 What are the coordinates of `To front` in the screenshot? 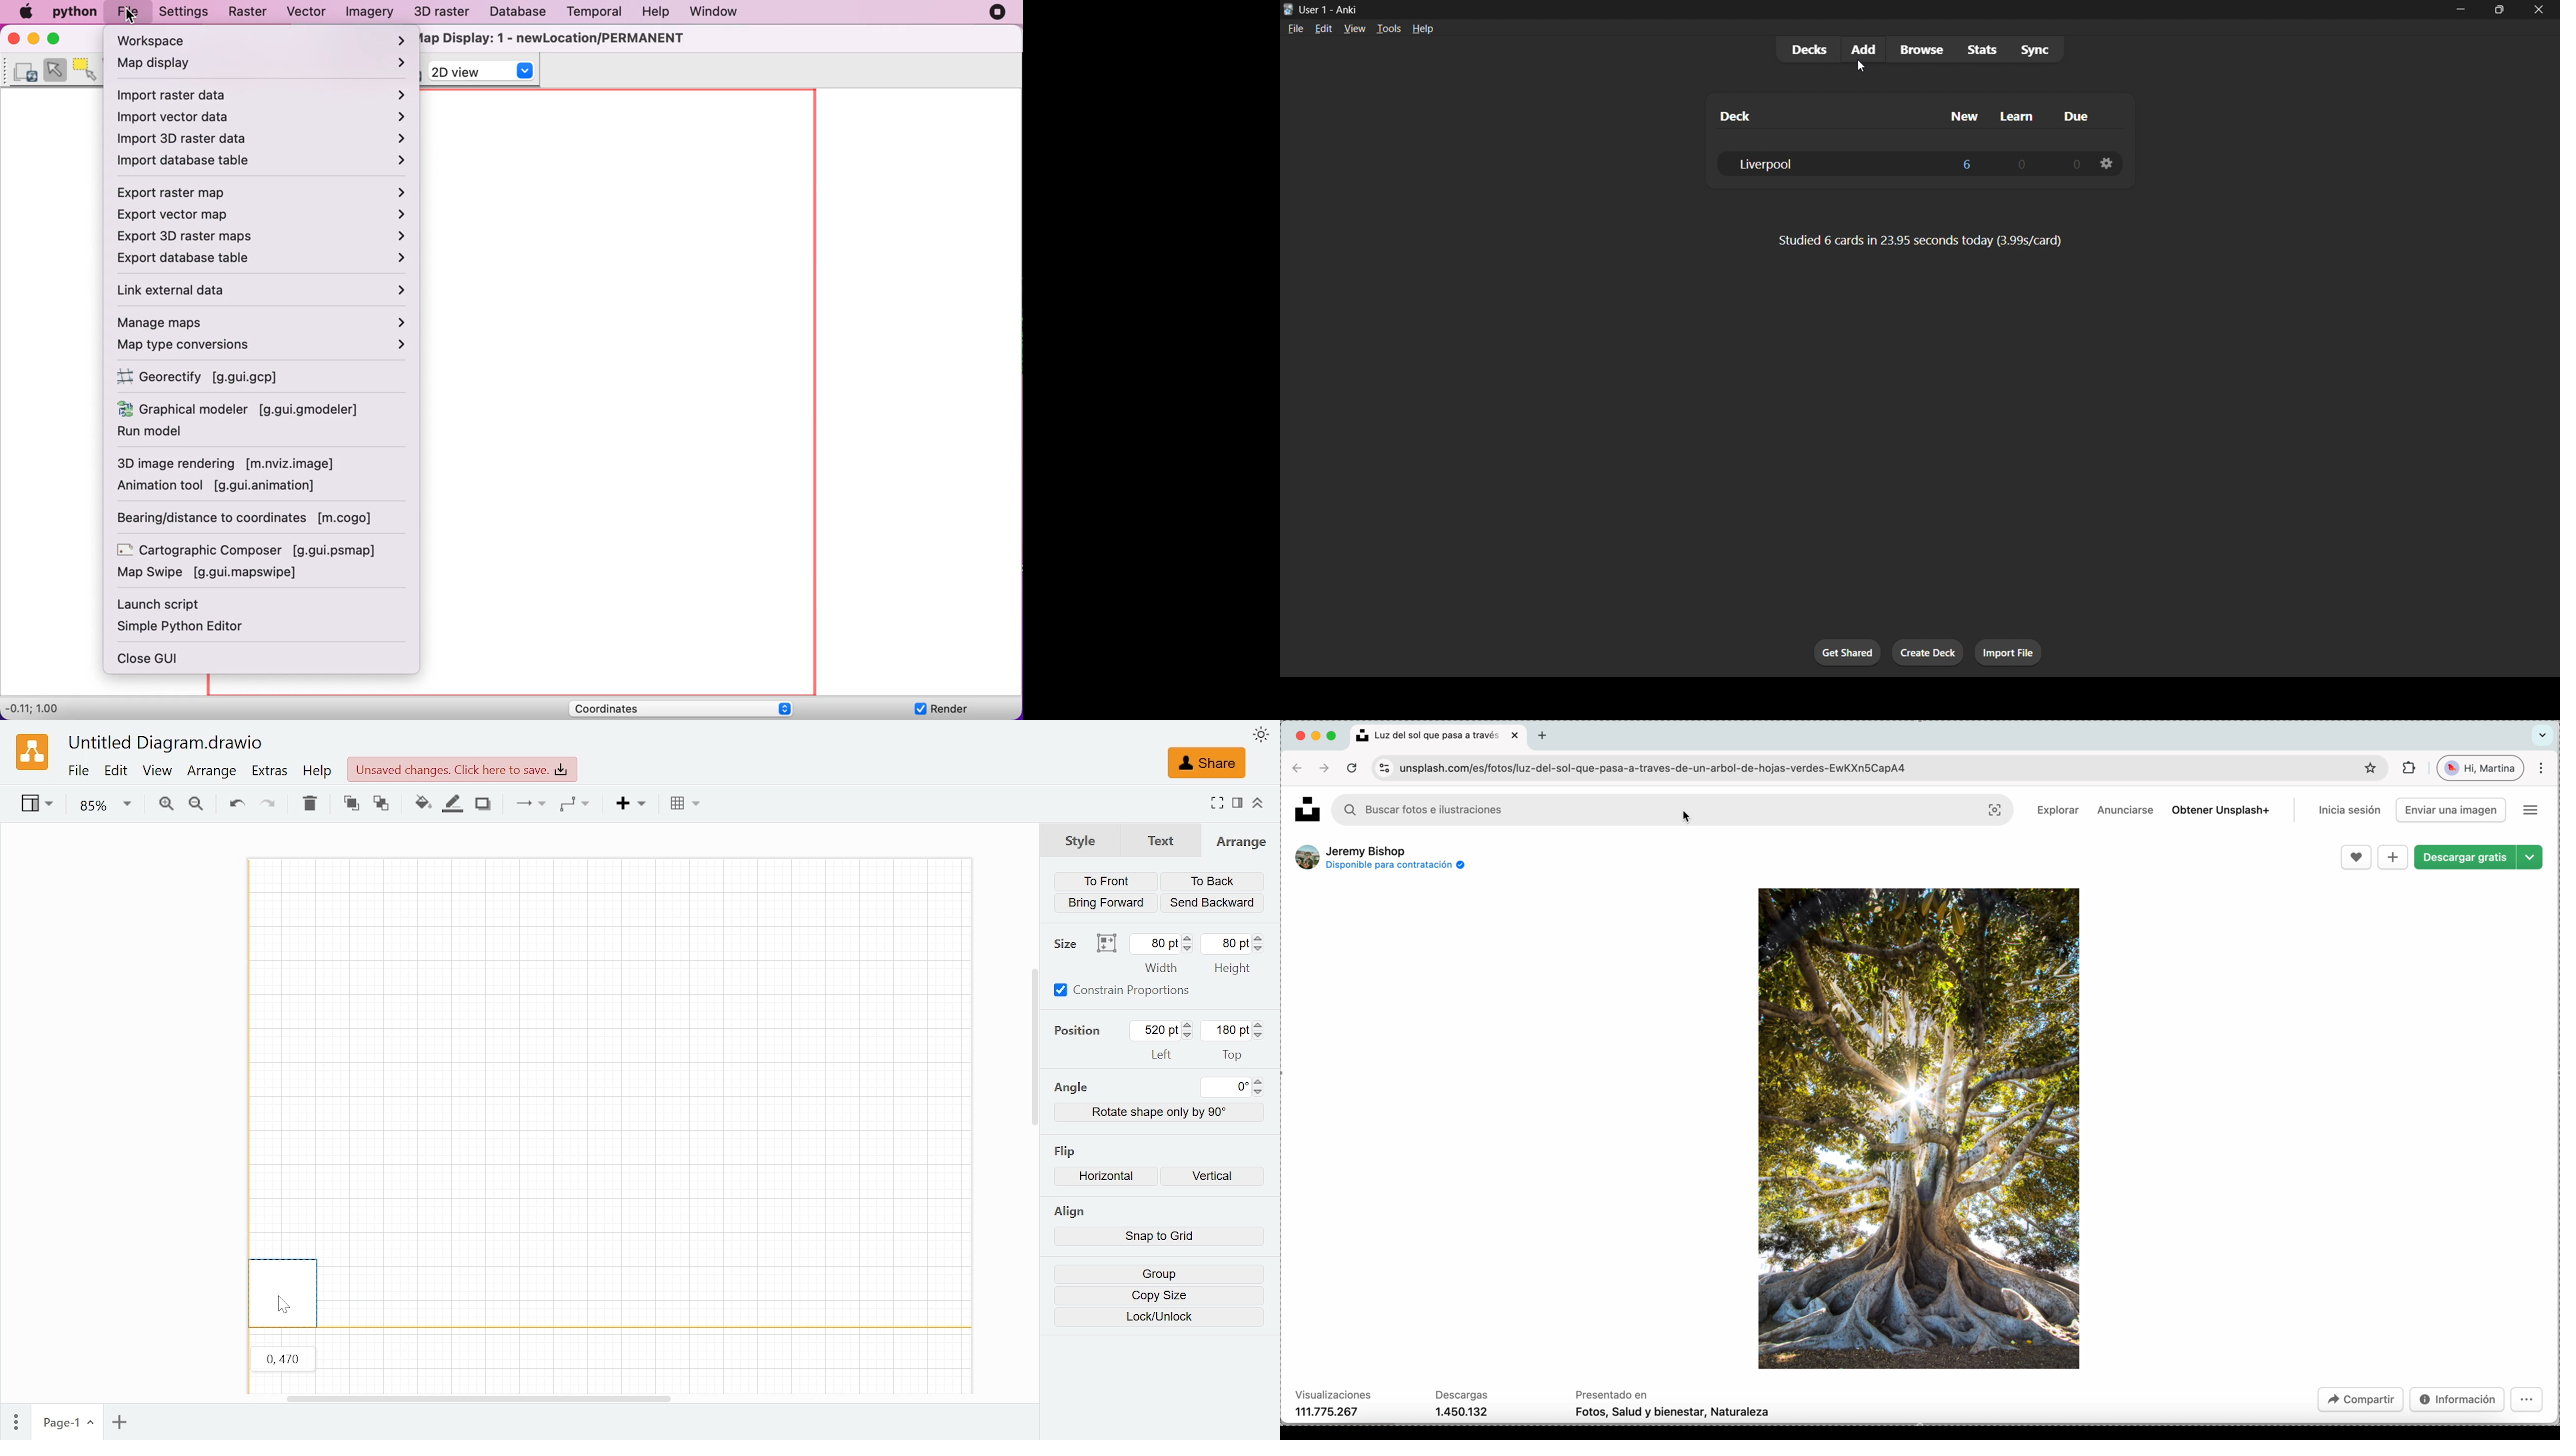 It's located at (1105, 881).